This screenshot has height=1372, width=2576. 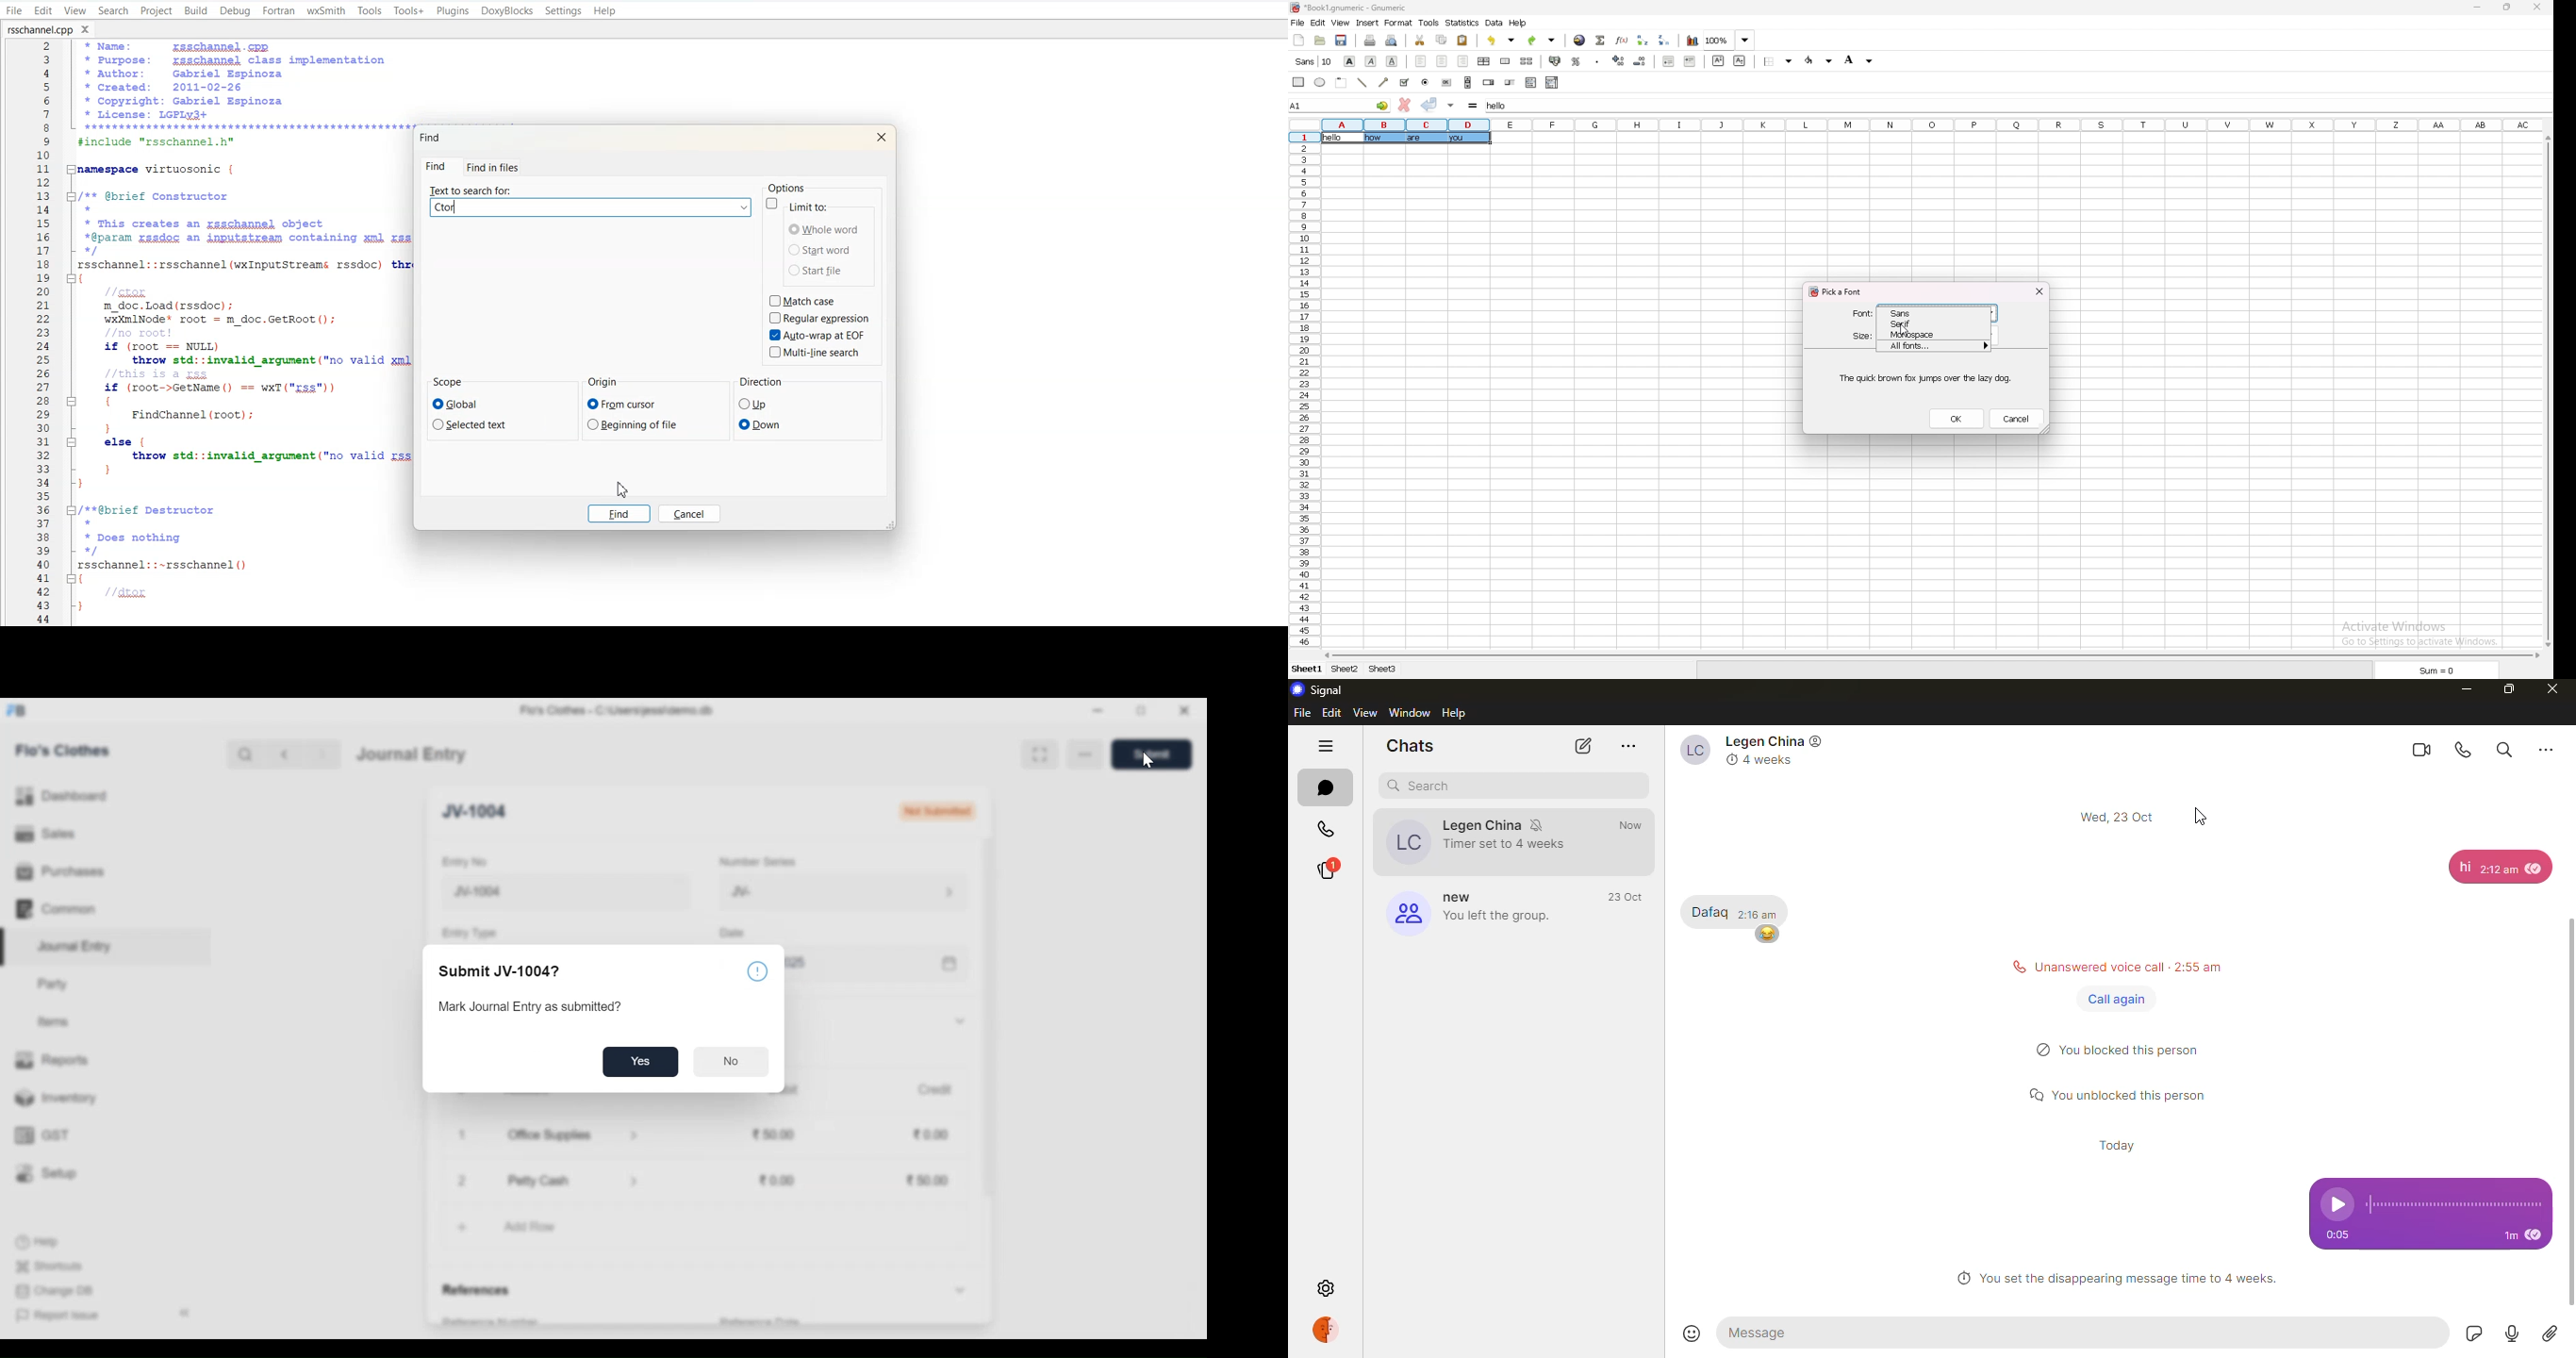 I want to click on minimize, so click(x=2481, y=6).